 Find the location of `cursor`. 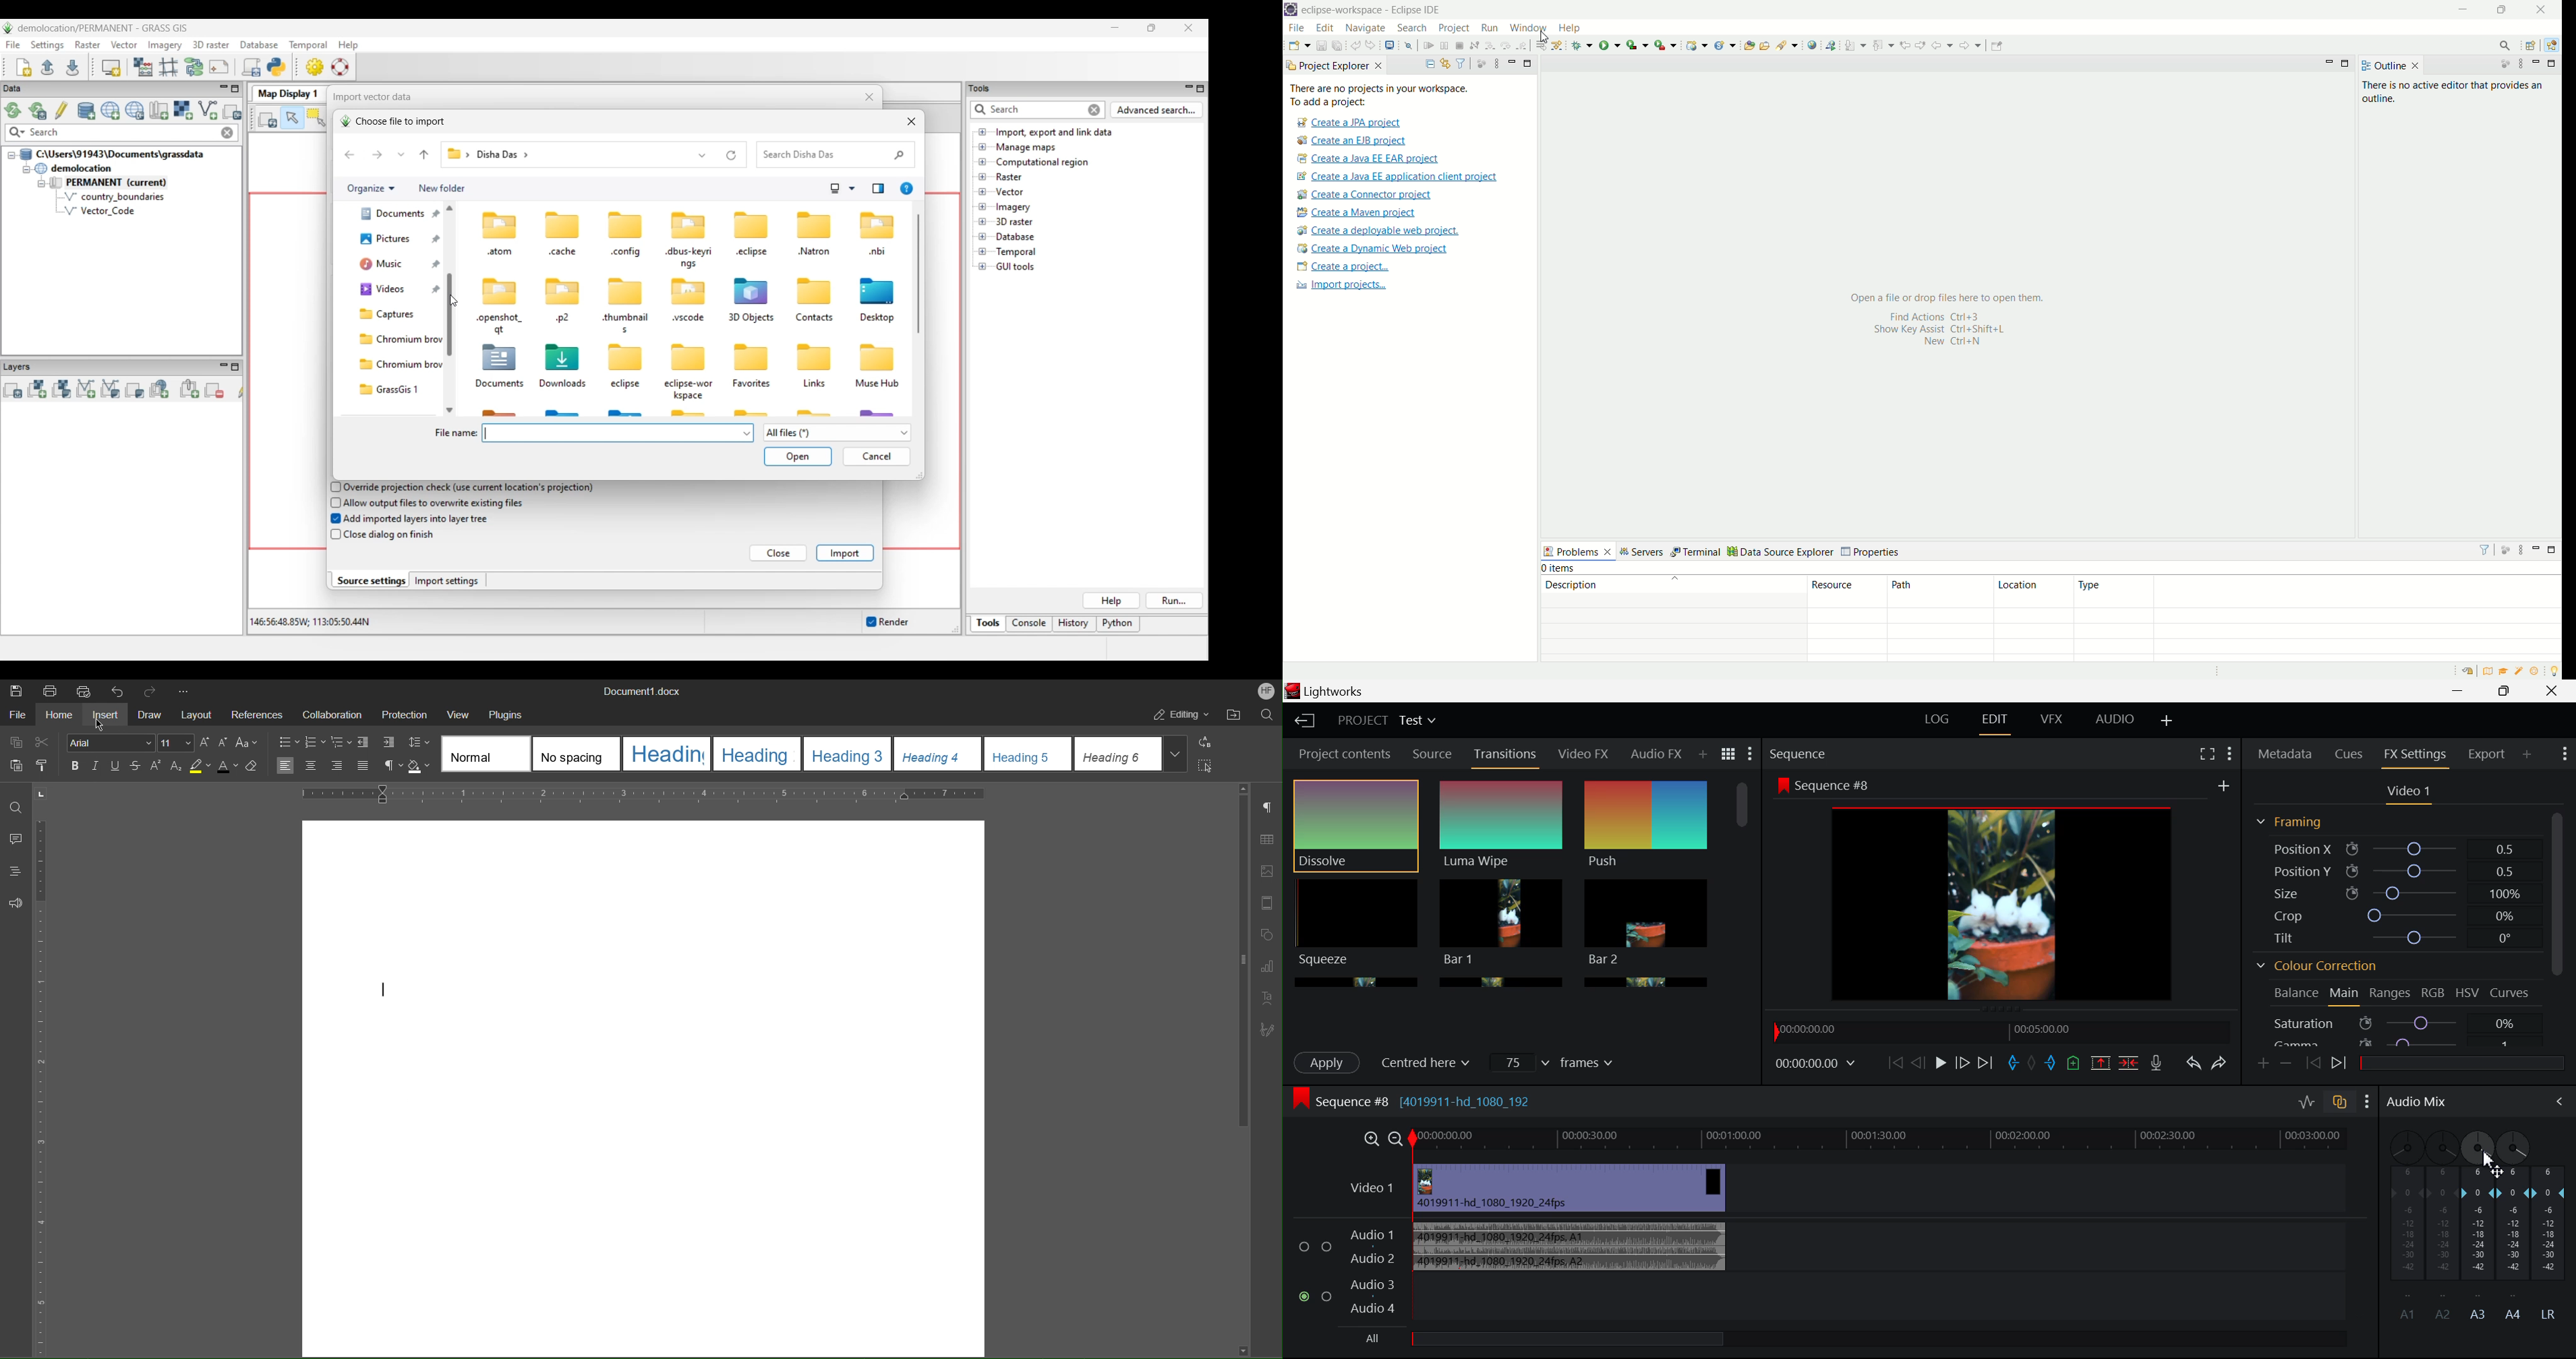

cursor is located at coordinates (102, 723).